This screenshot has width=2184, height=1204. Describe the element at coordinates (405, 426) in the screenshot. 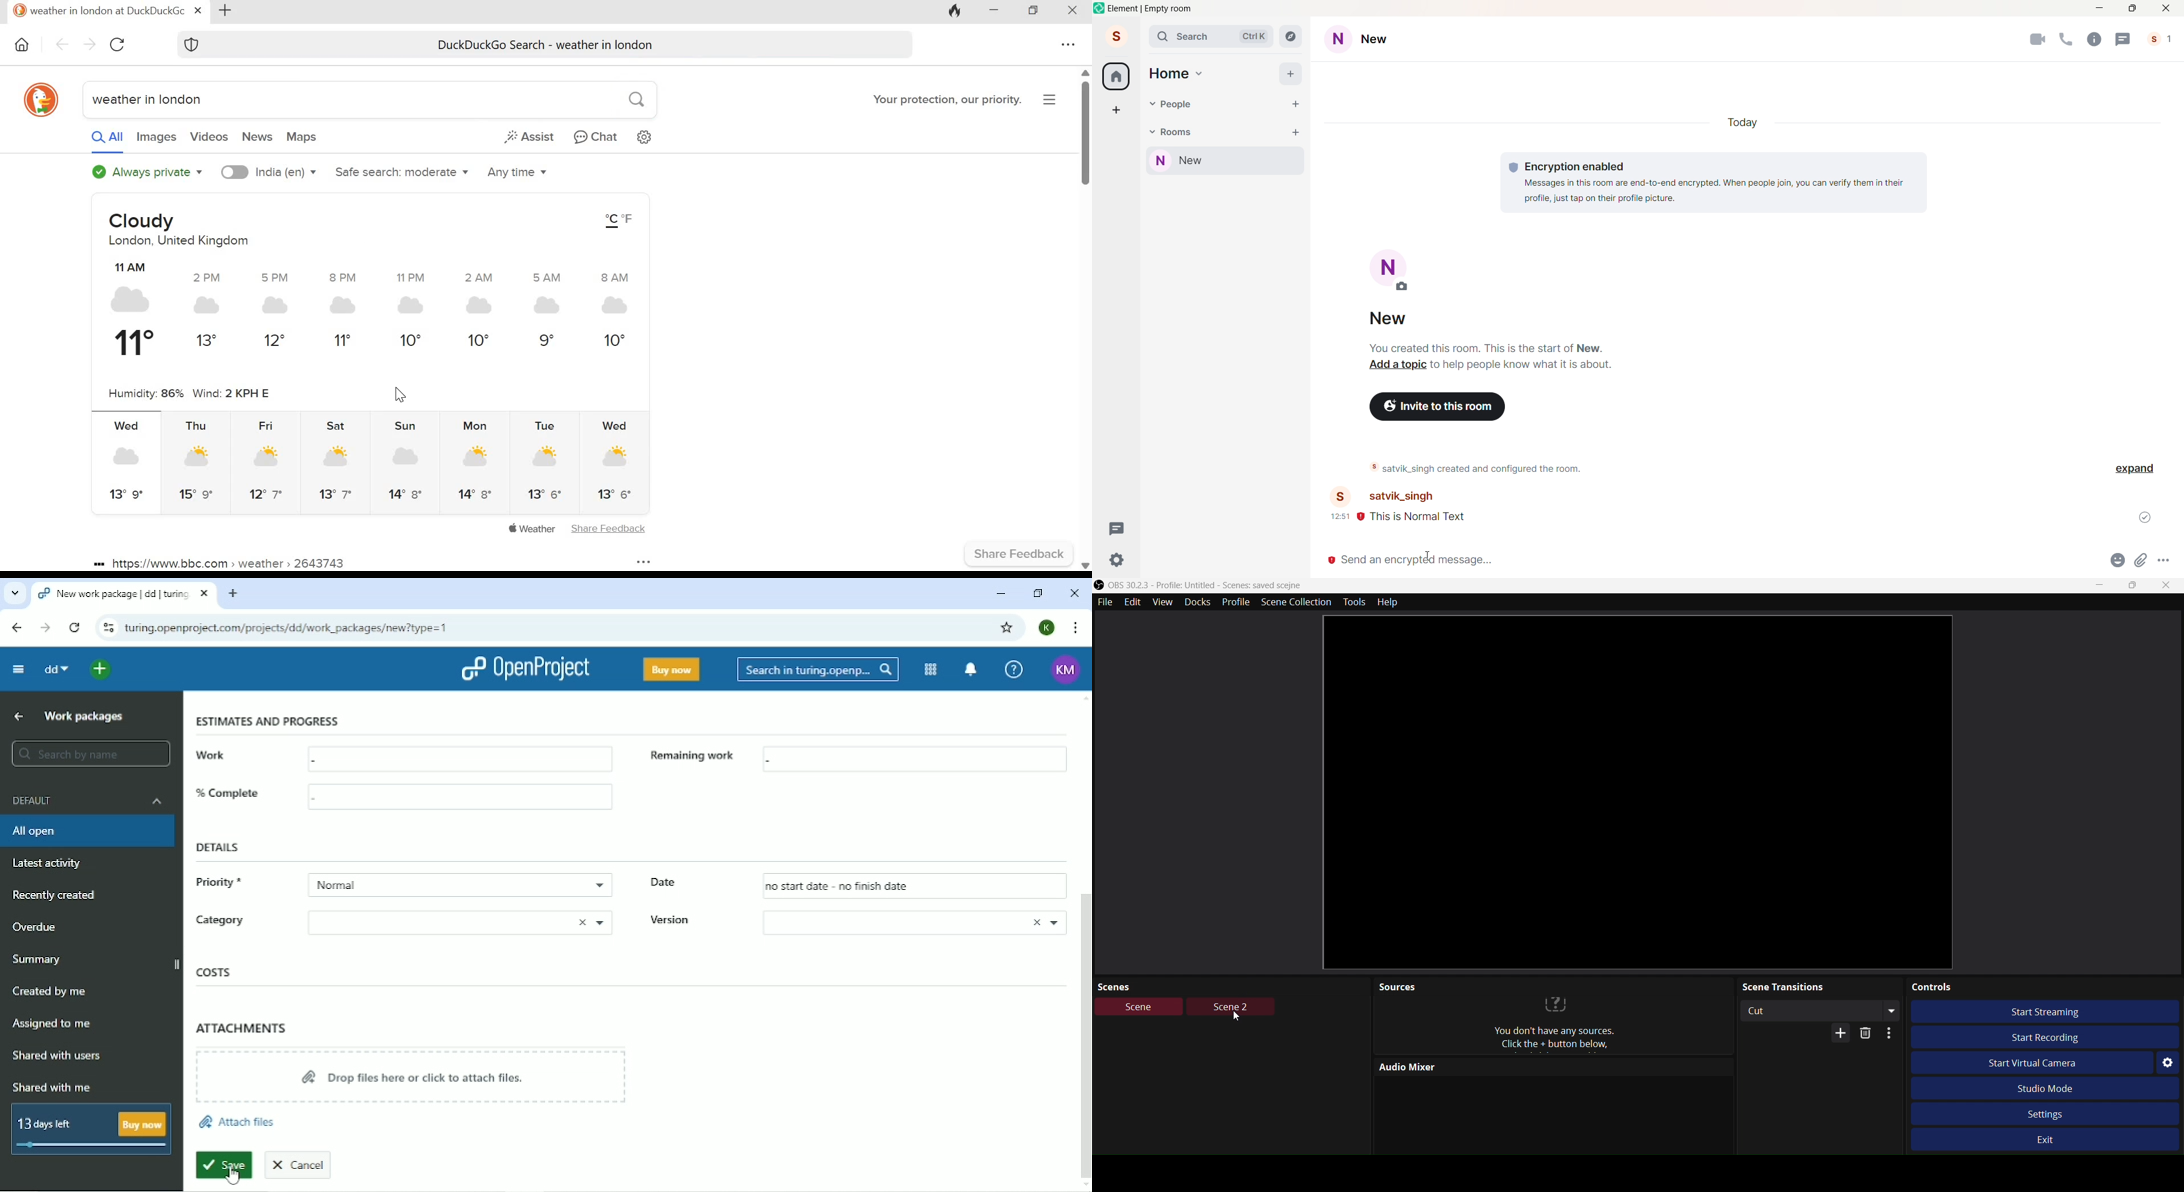

I see `Sun` at that location.